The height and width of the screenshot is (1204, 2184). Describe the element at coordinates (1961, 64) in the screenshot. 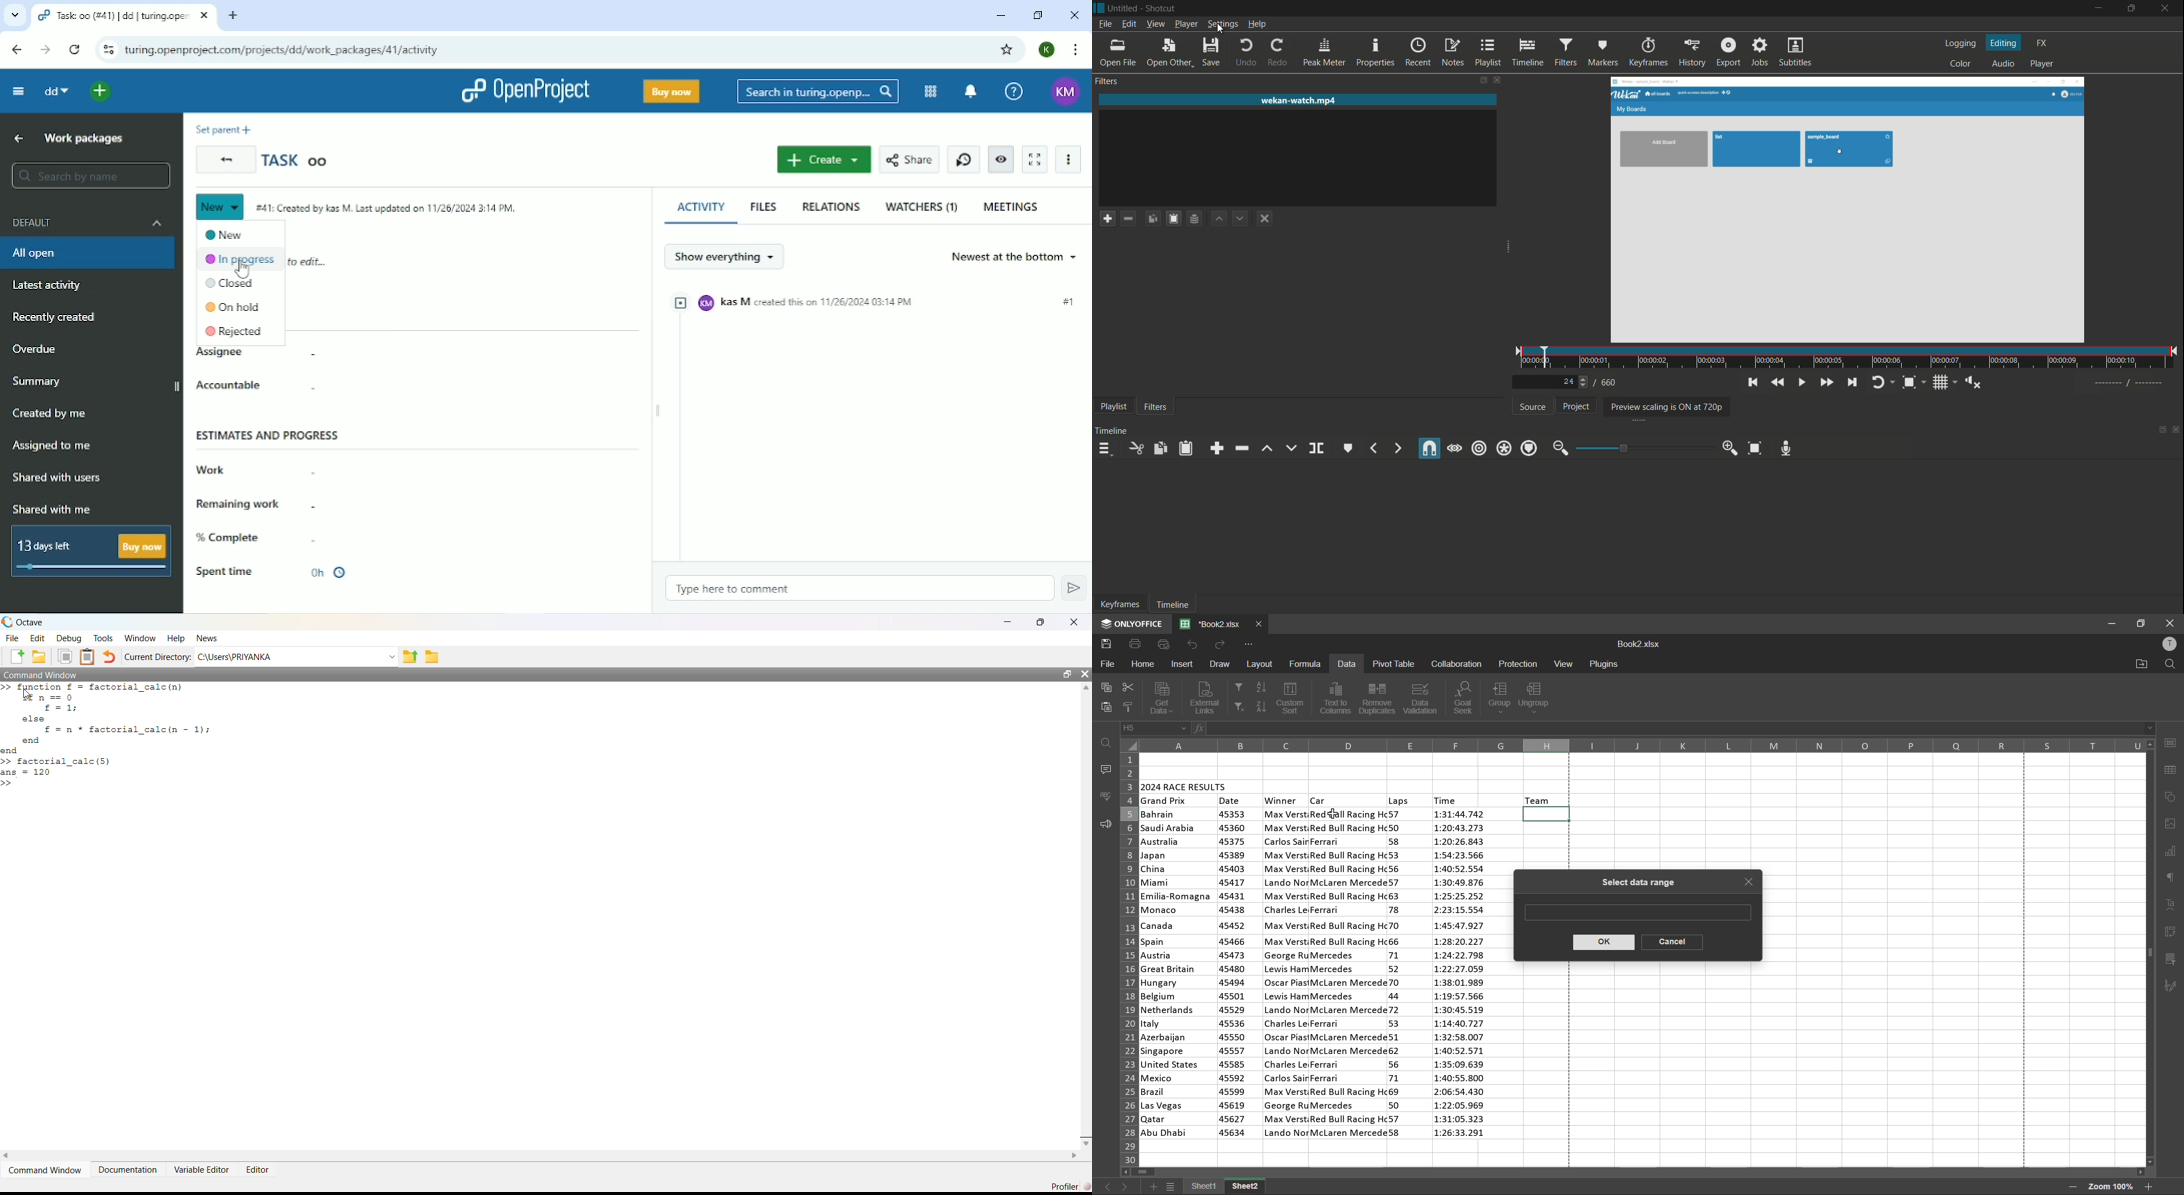

I see `color` at that location.